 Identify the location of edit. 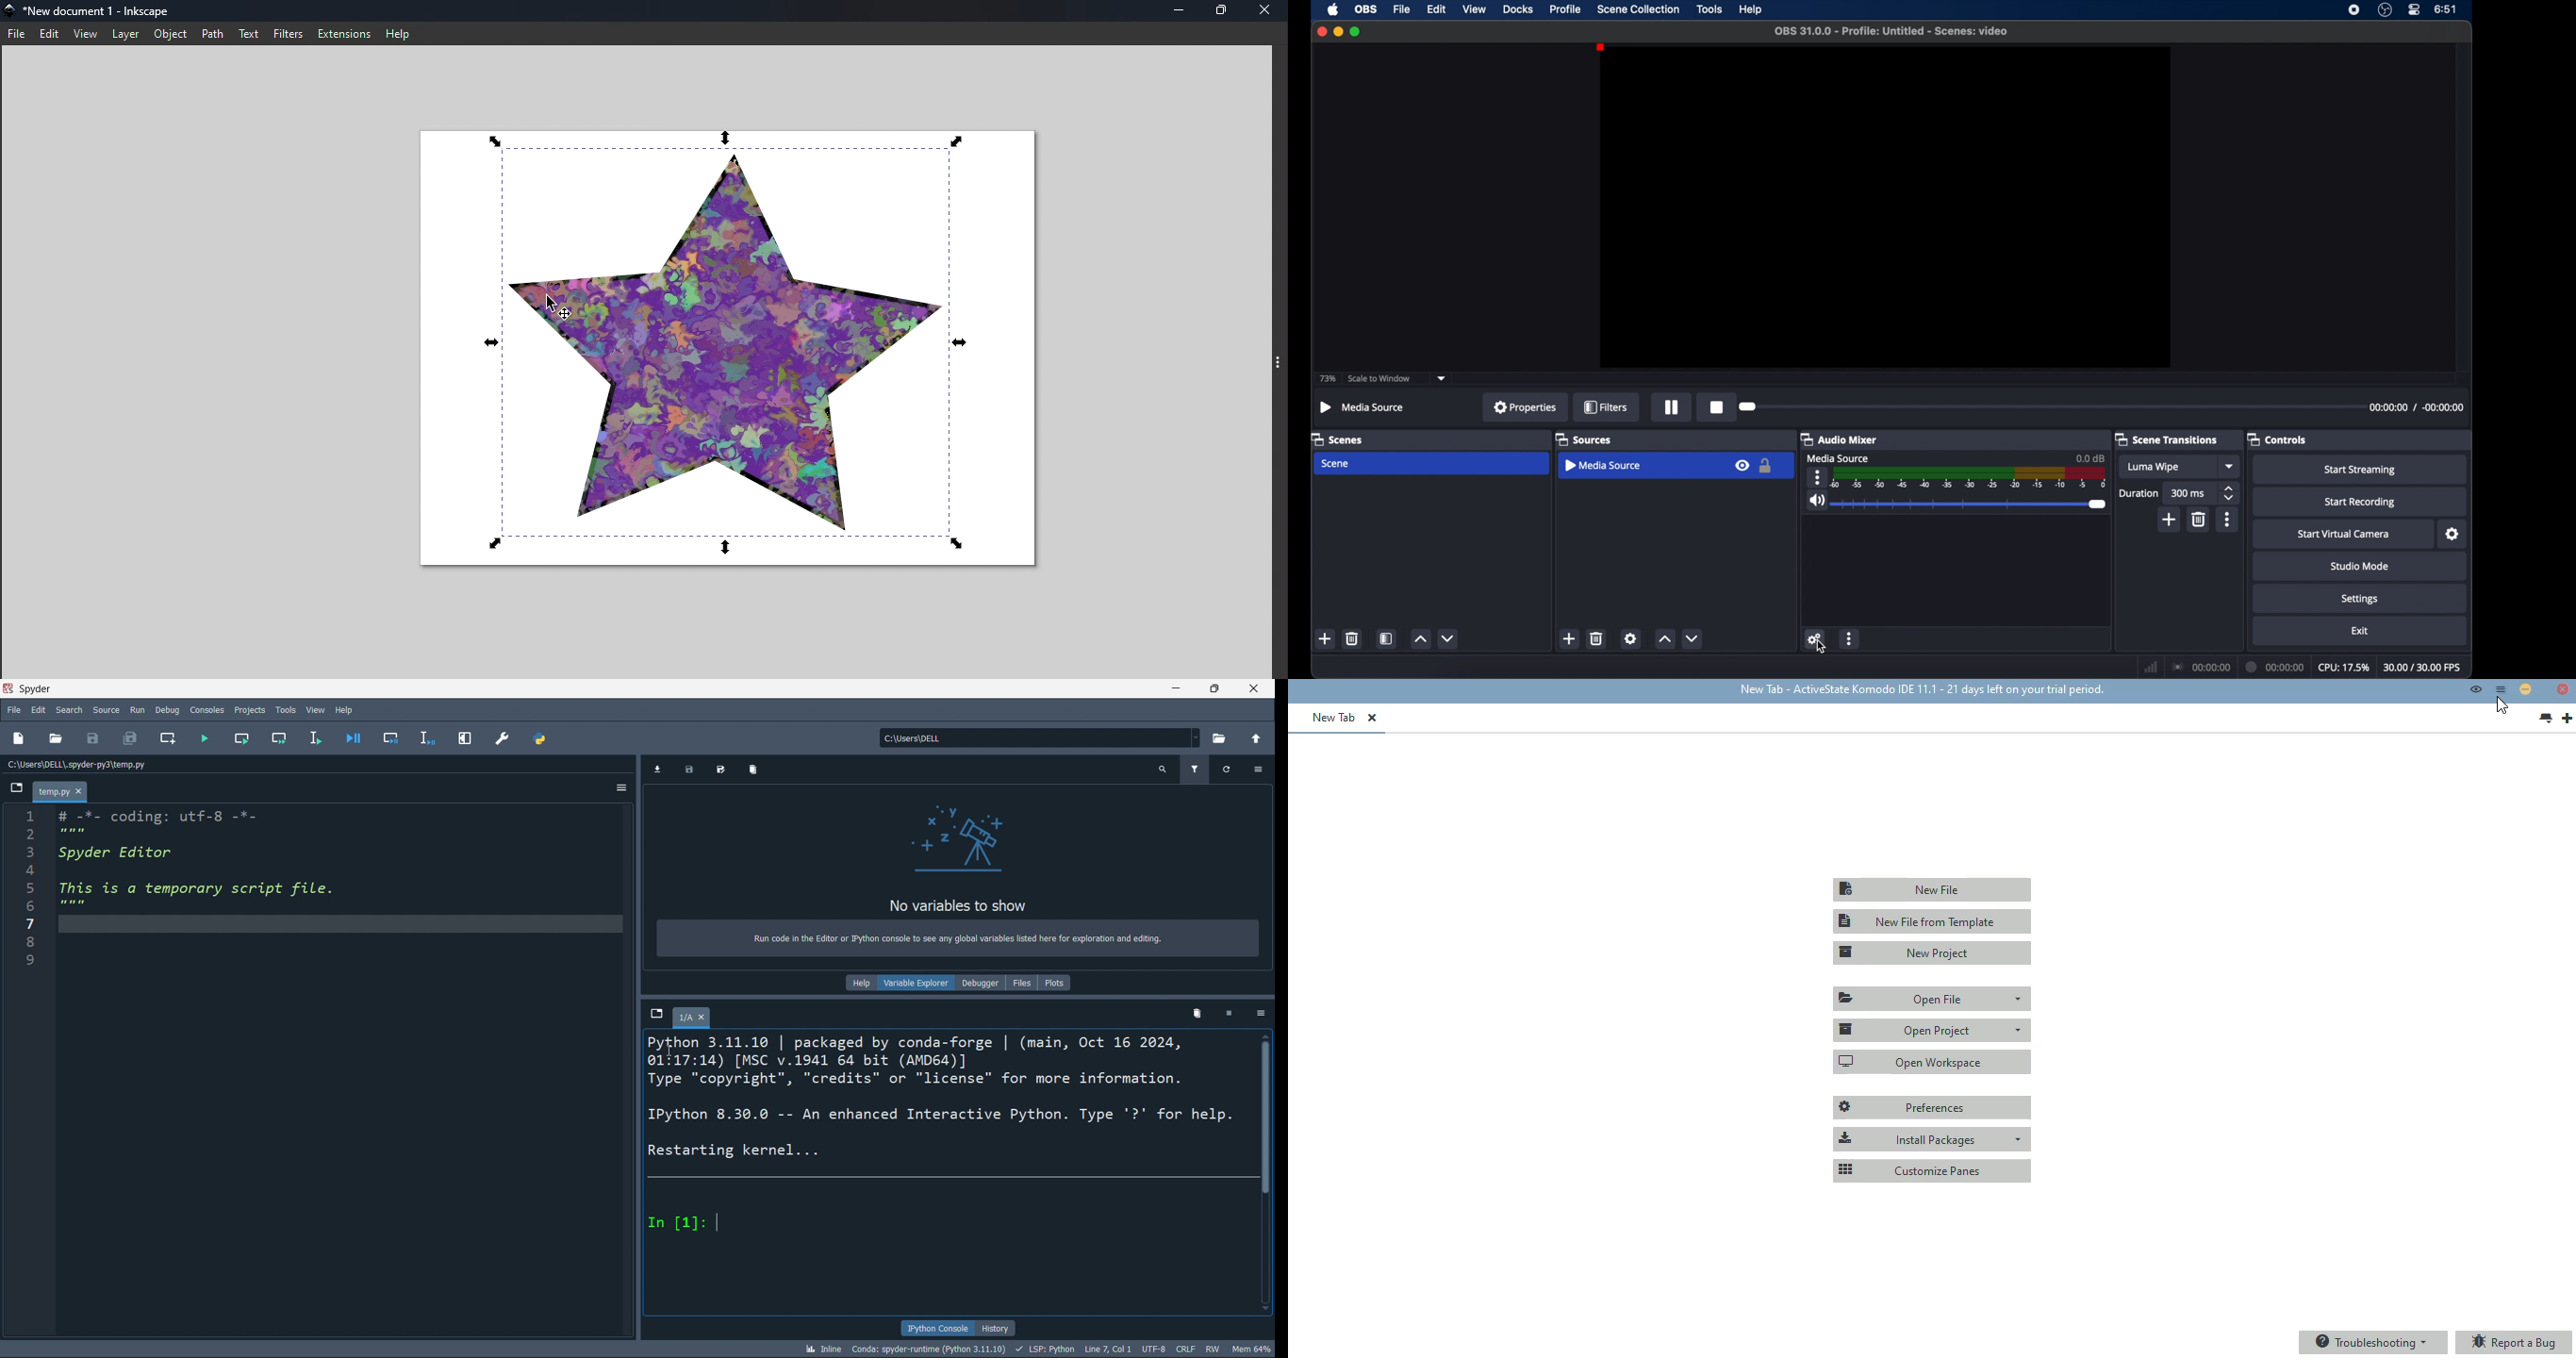
(1436, 10).